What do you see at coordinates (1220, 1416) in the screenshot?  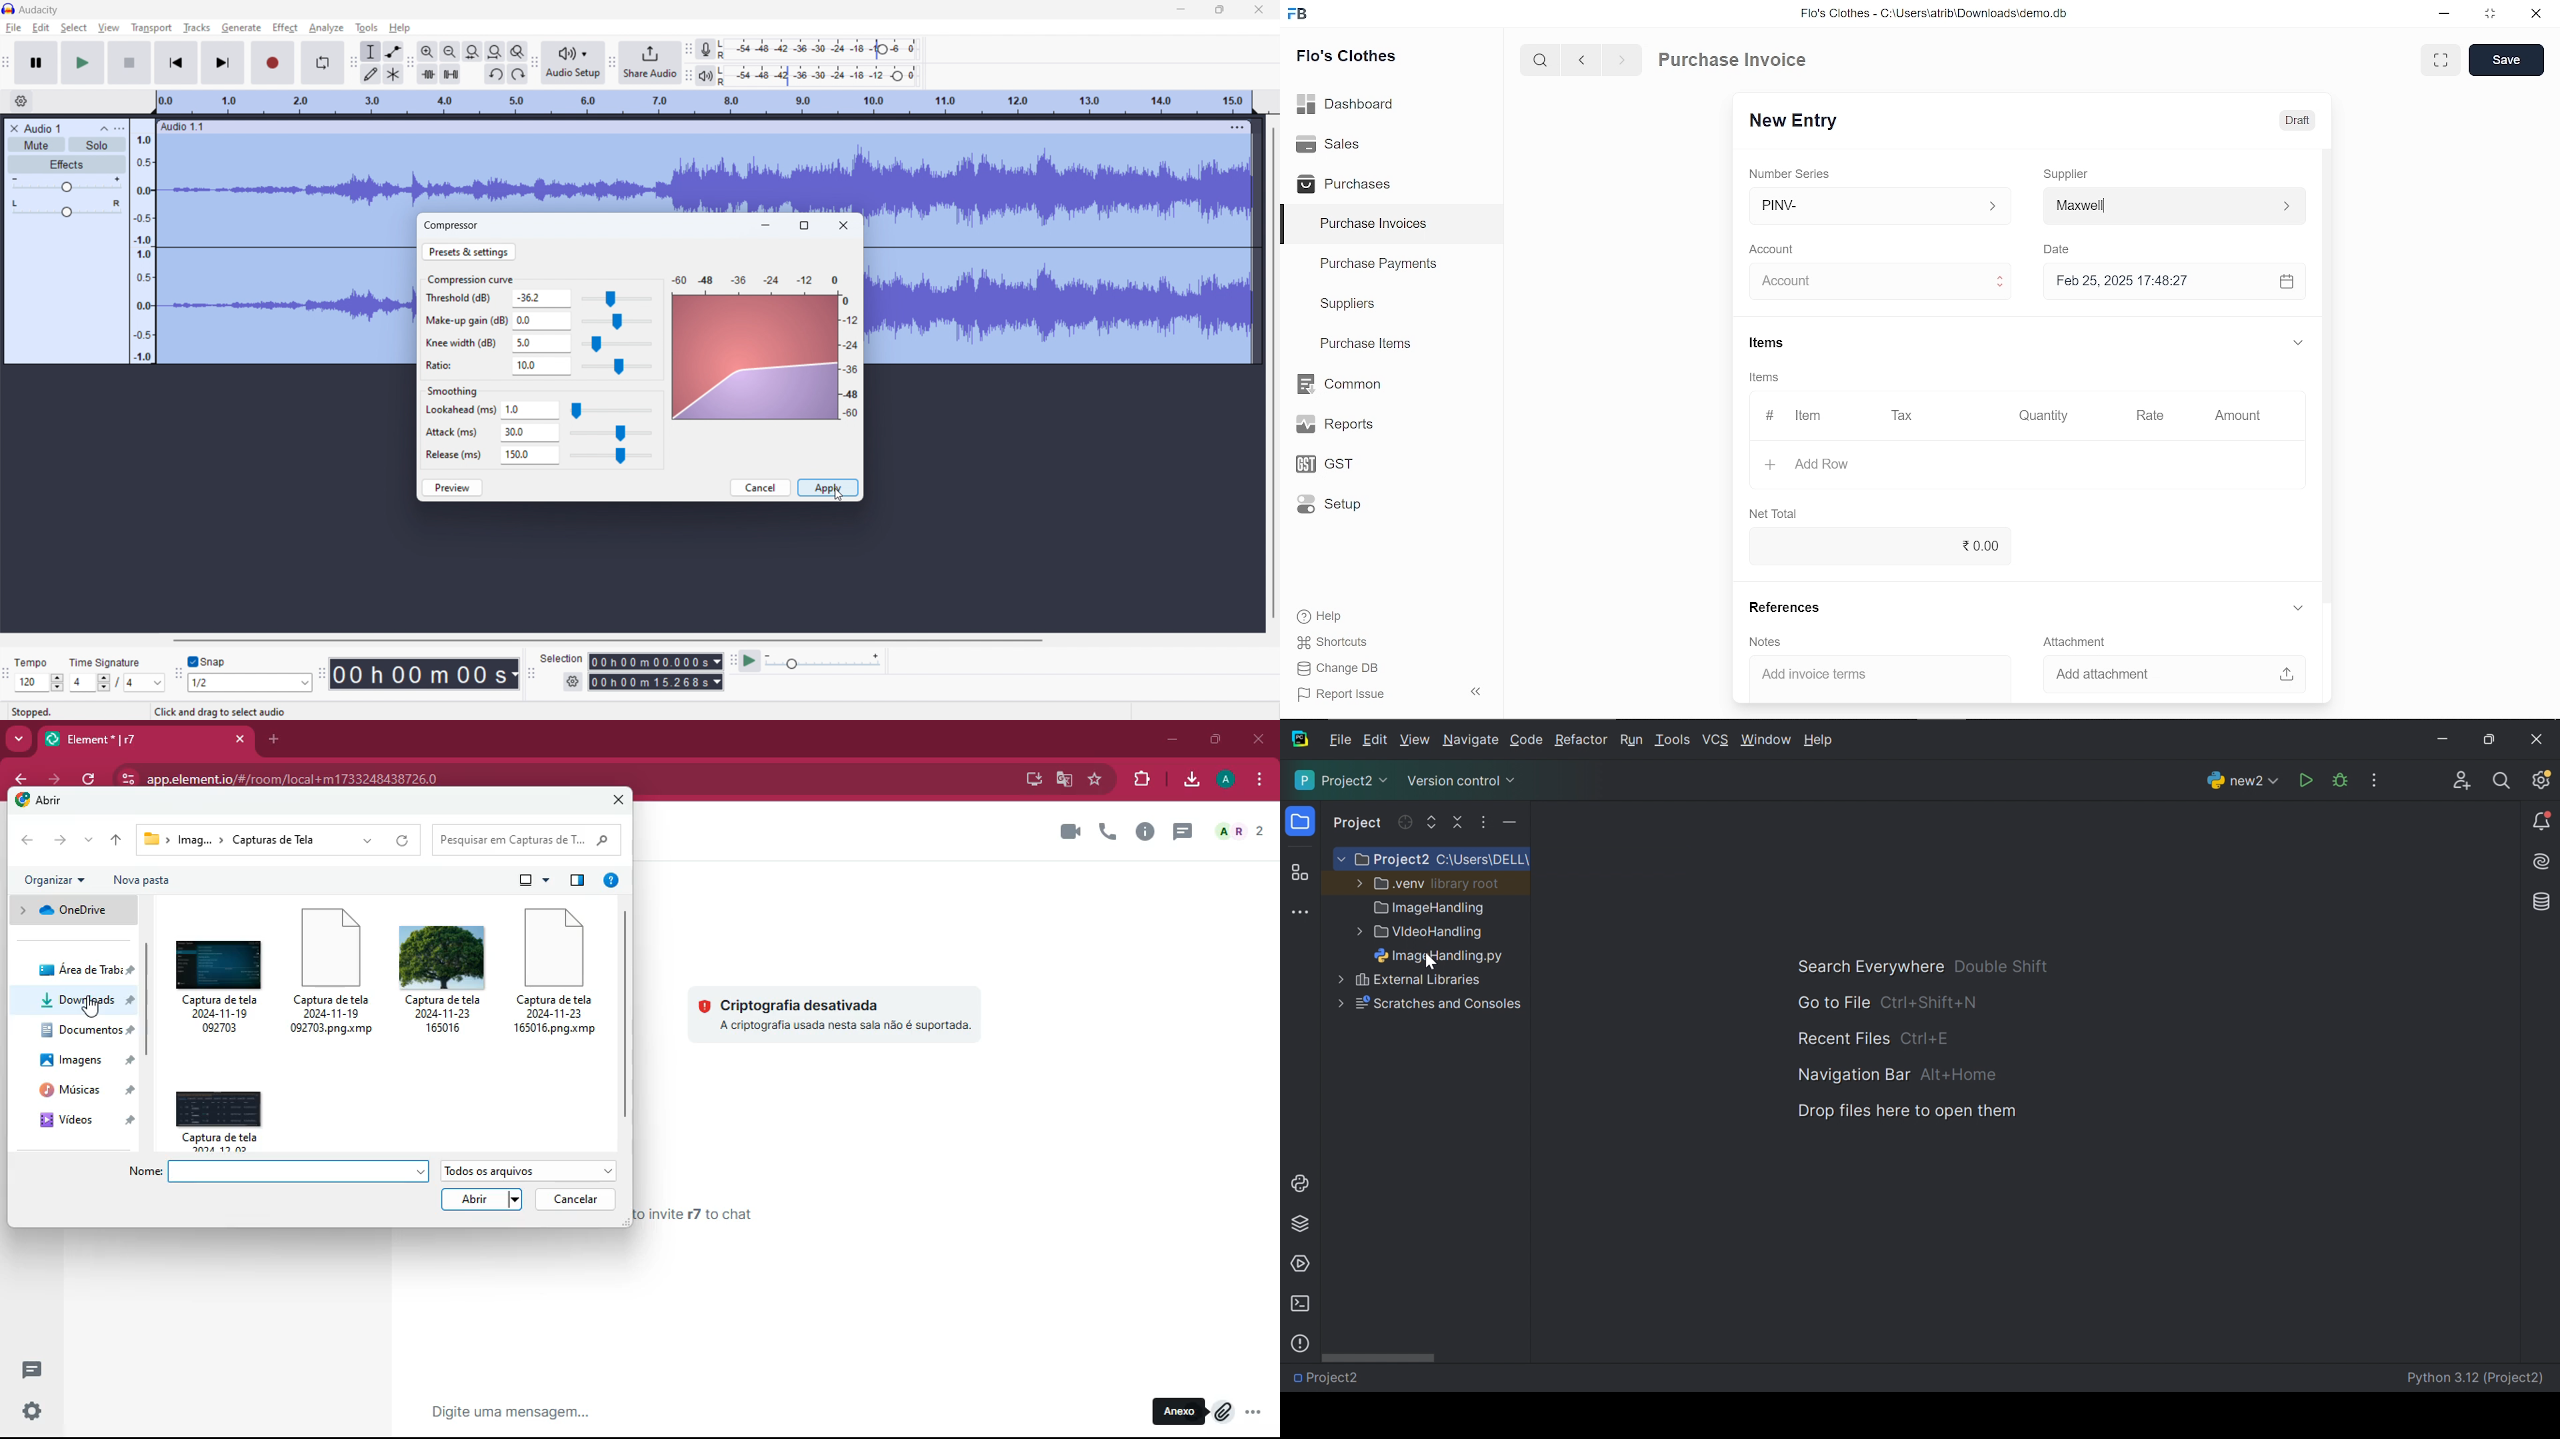 I see `attach` at bounding box center [1220, 1416].